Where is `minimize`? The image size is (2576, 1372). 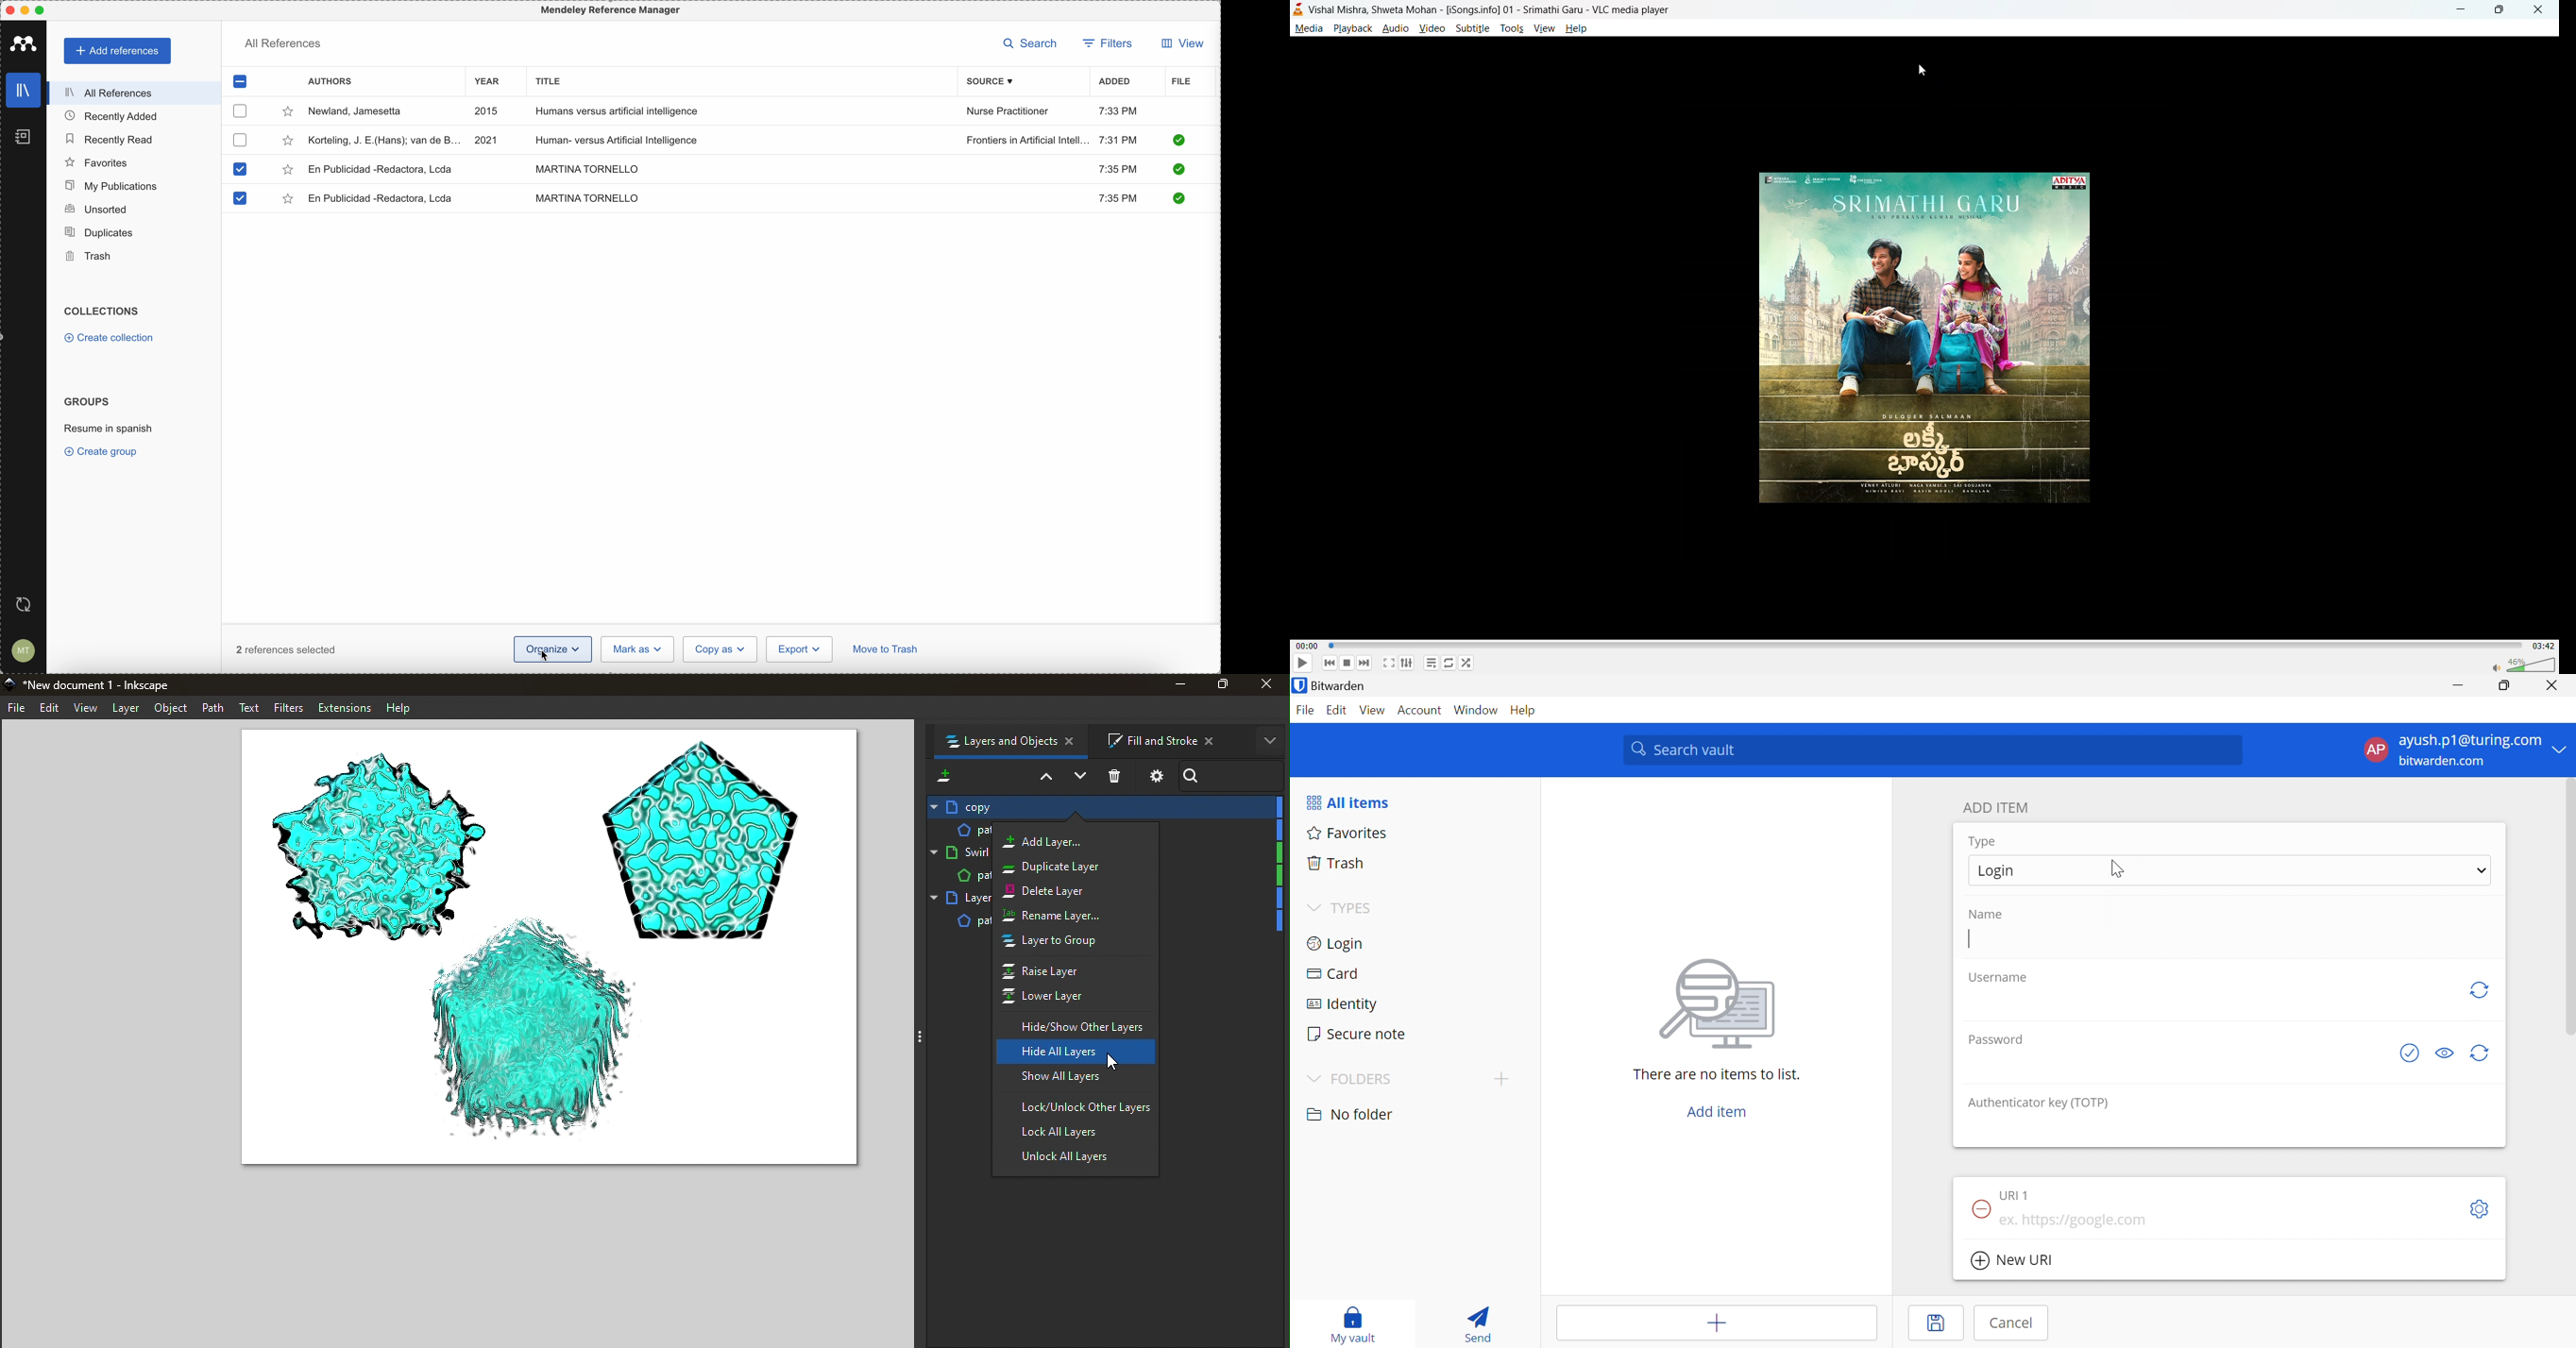 minimize is located at coordinates (27, 11).